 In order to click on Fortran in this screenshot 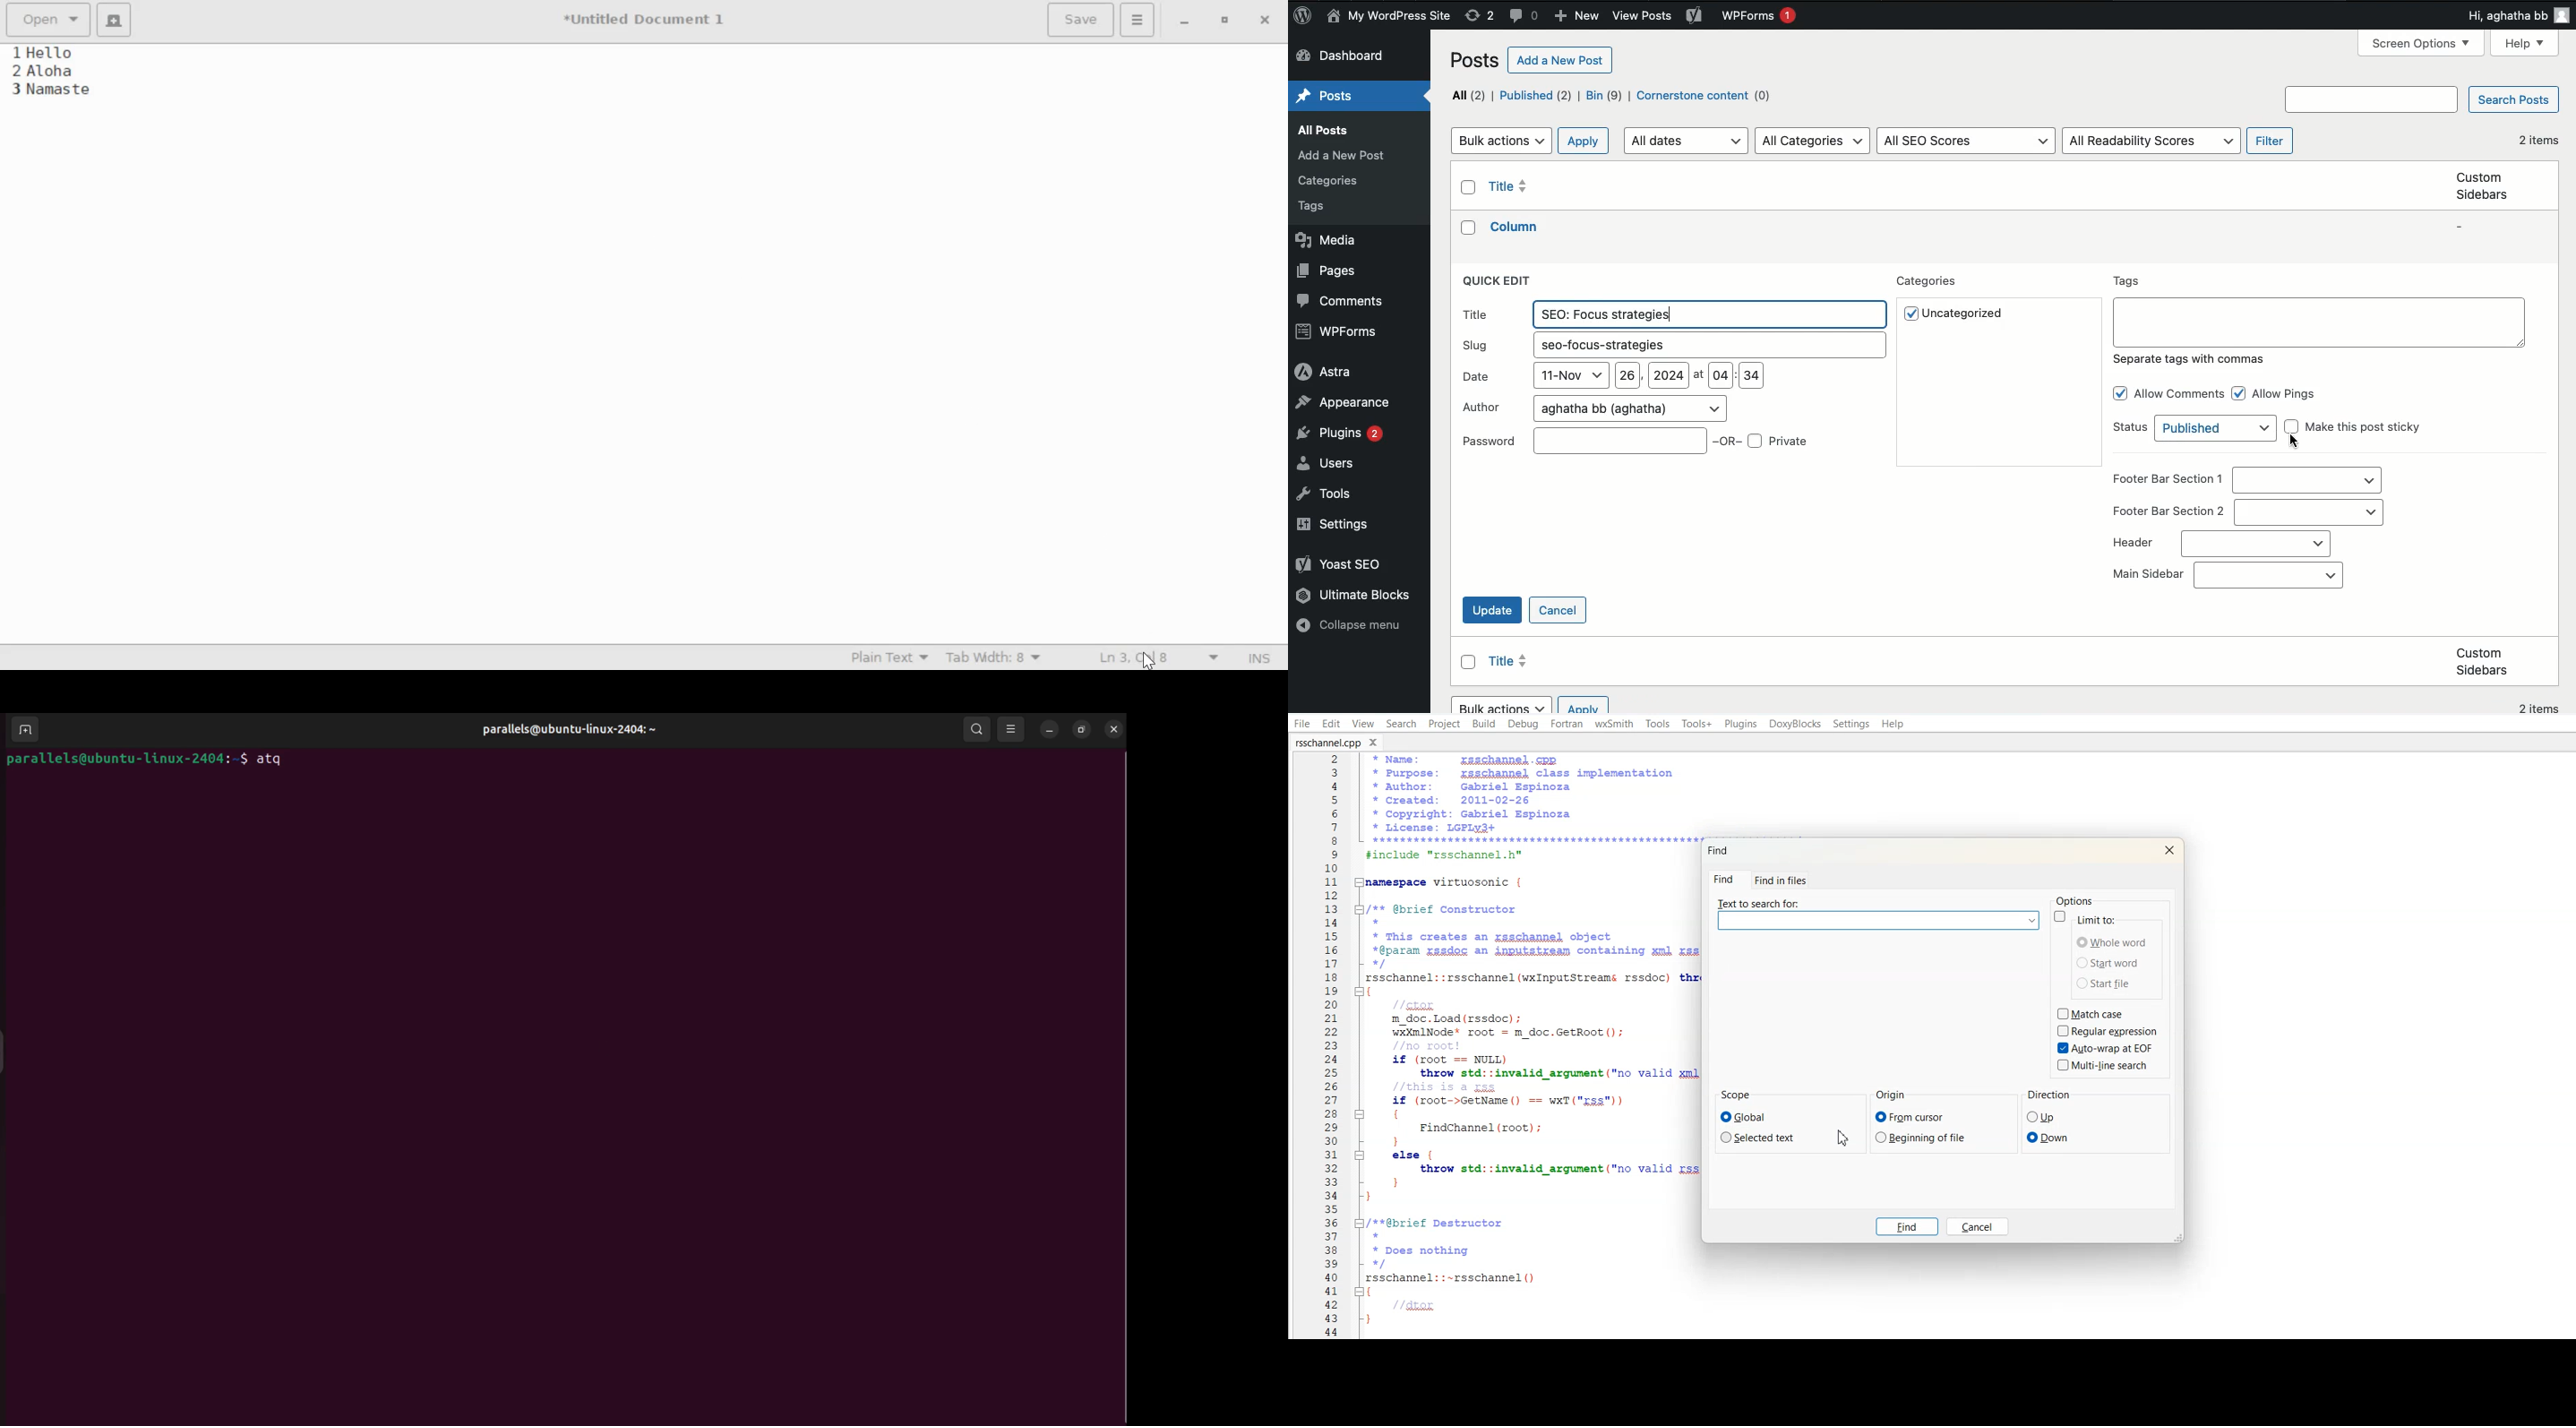, I will do `click(1566, 724)`.